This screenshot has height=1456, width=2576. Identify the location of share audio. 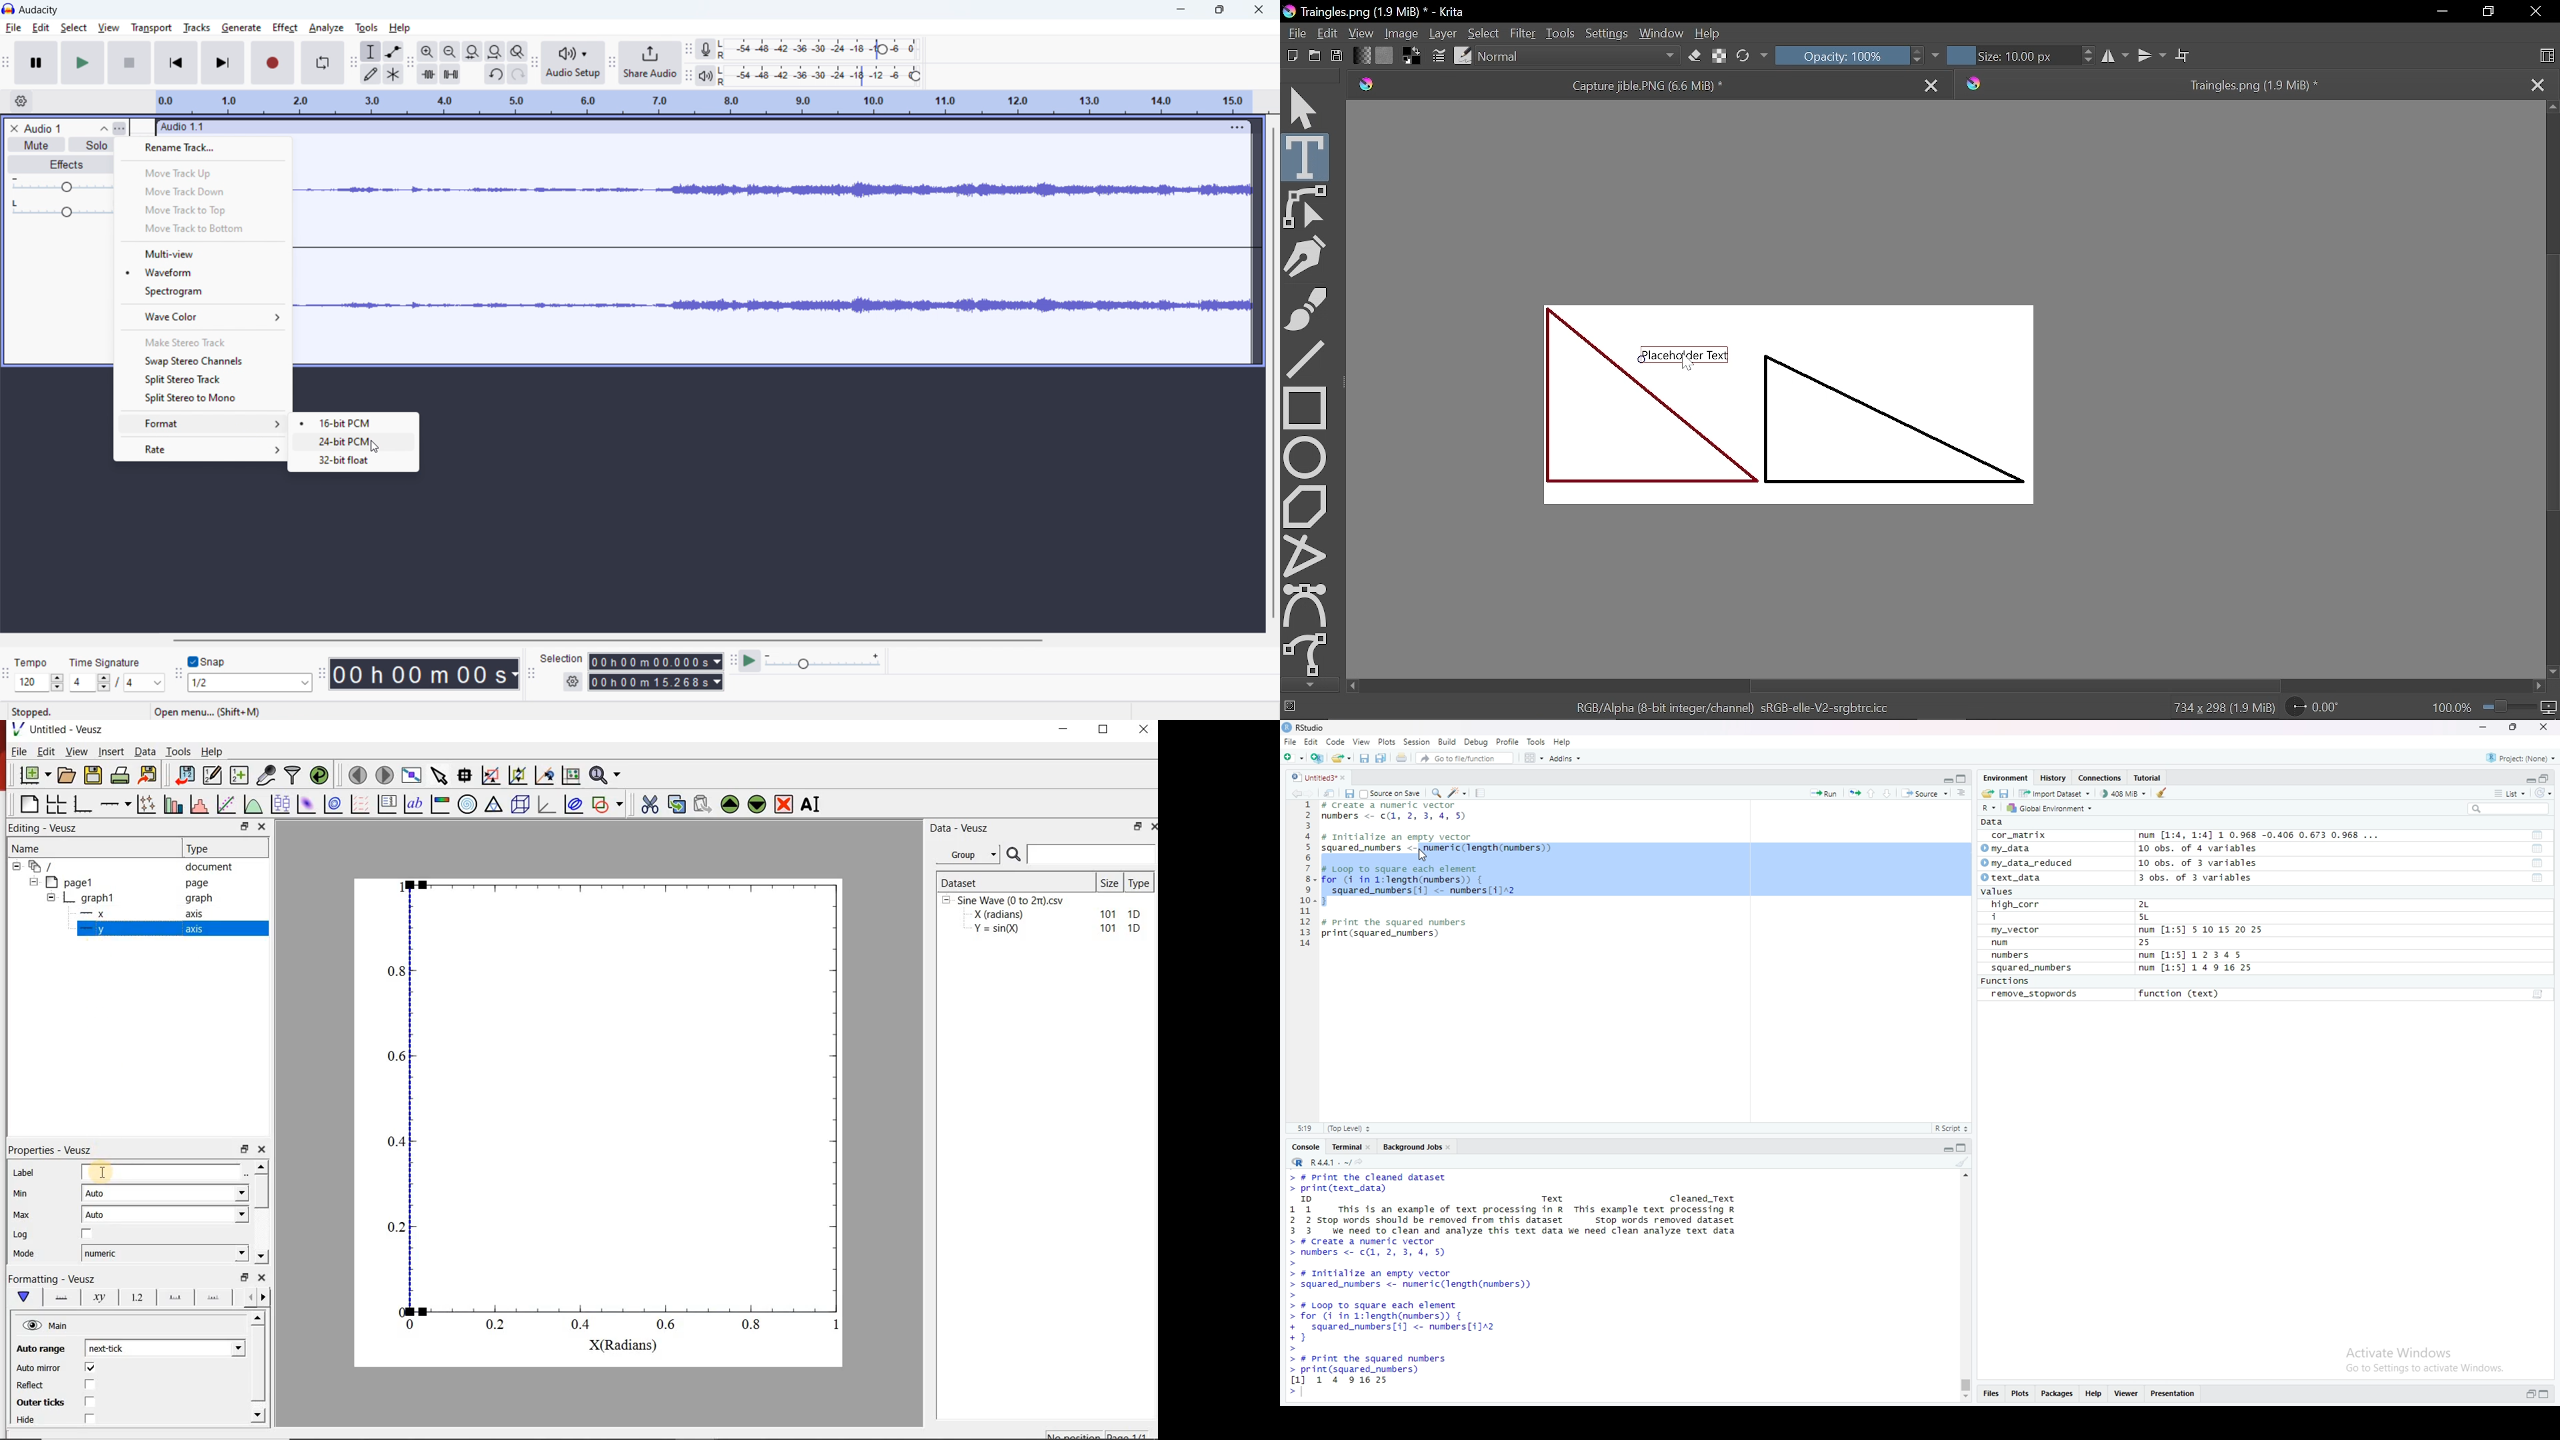
(651, 62).